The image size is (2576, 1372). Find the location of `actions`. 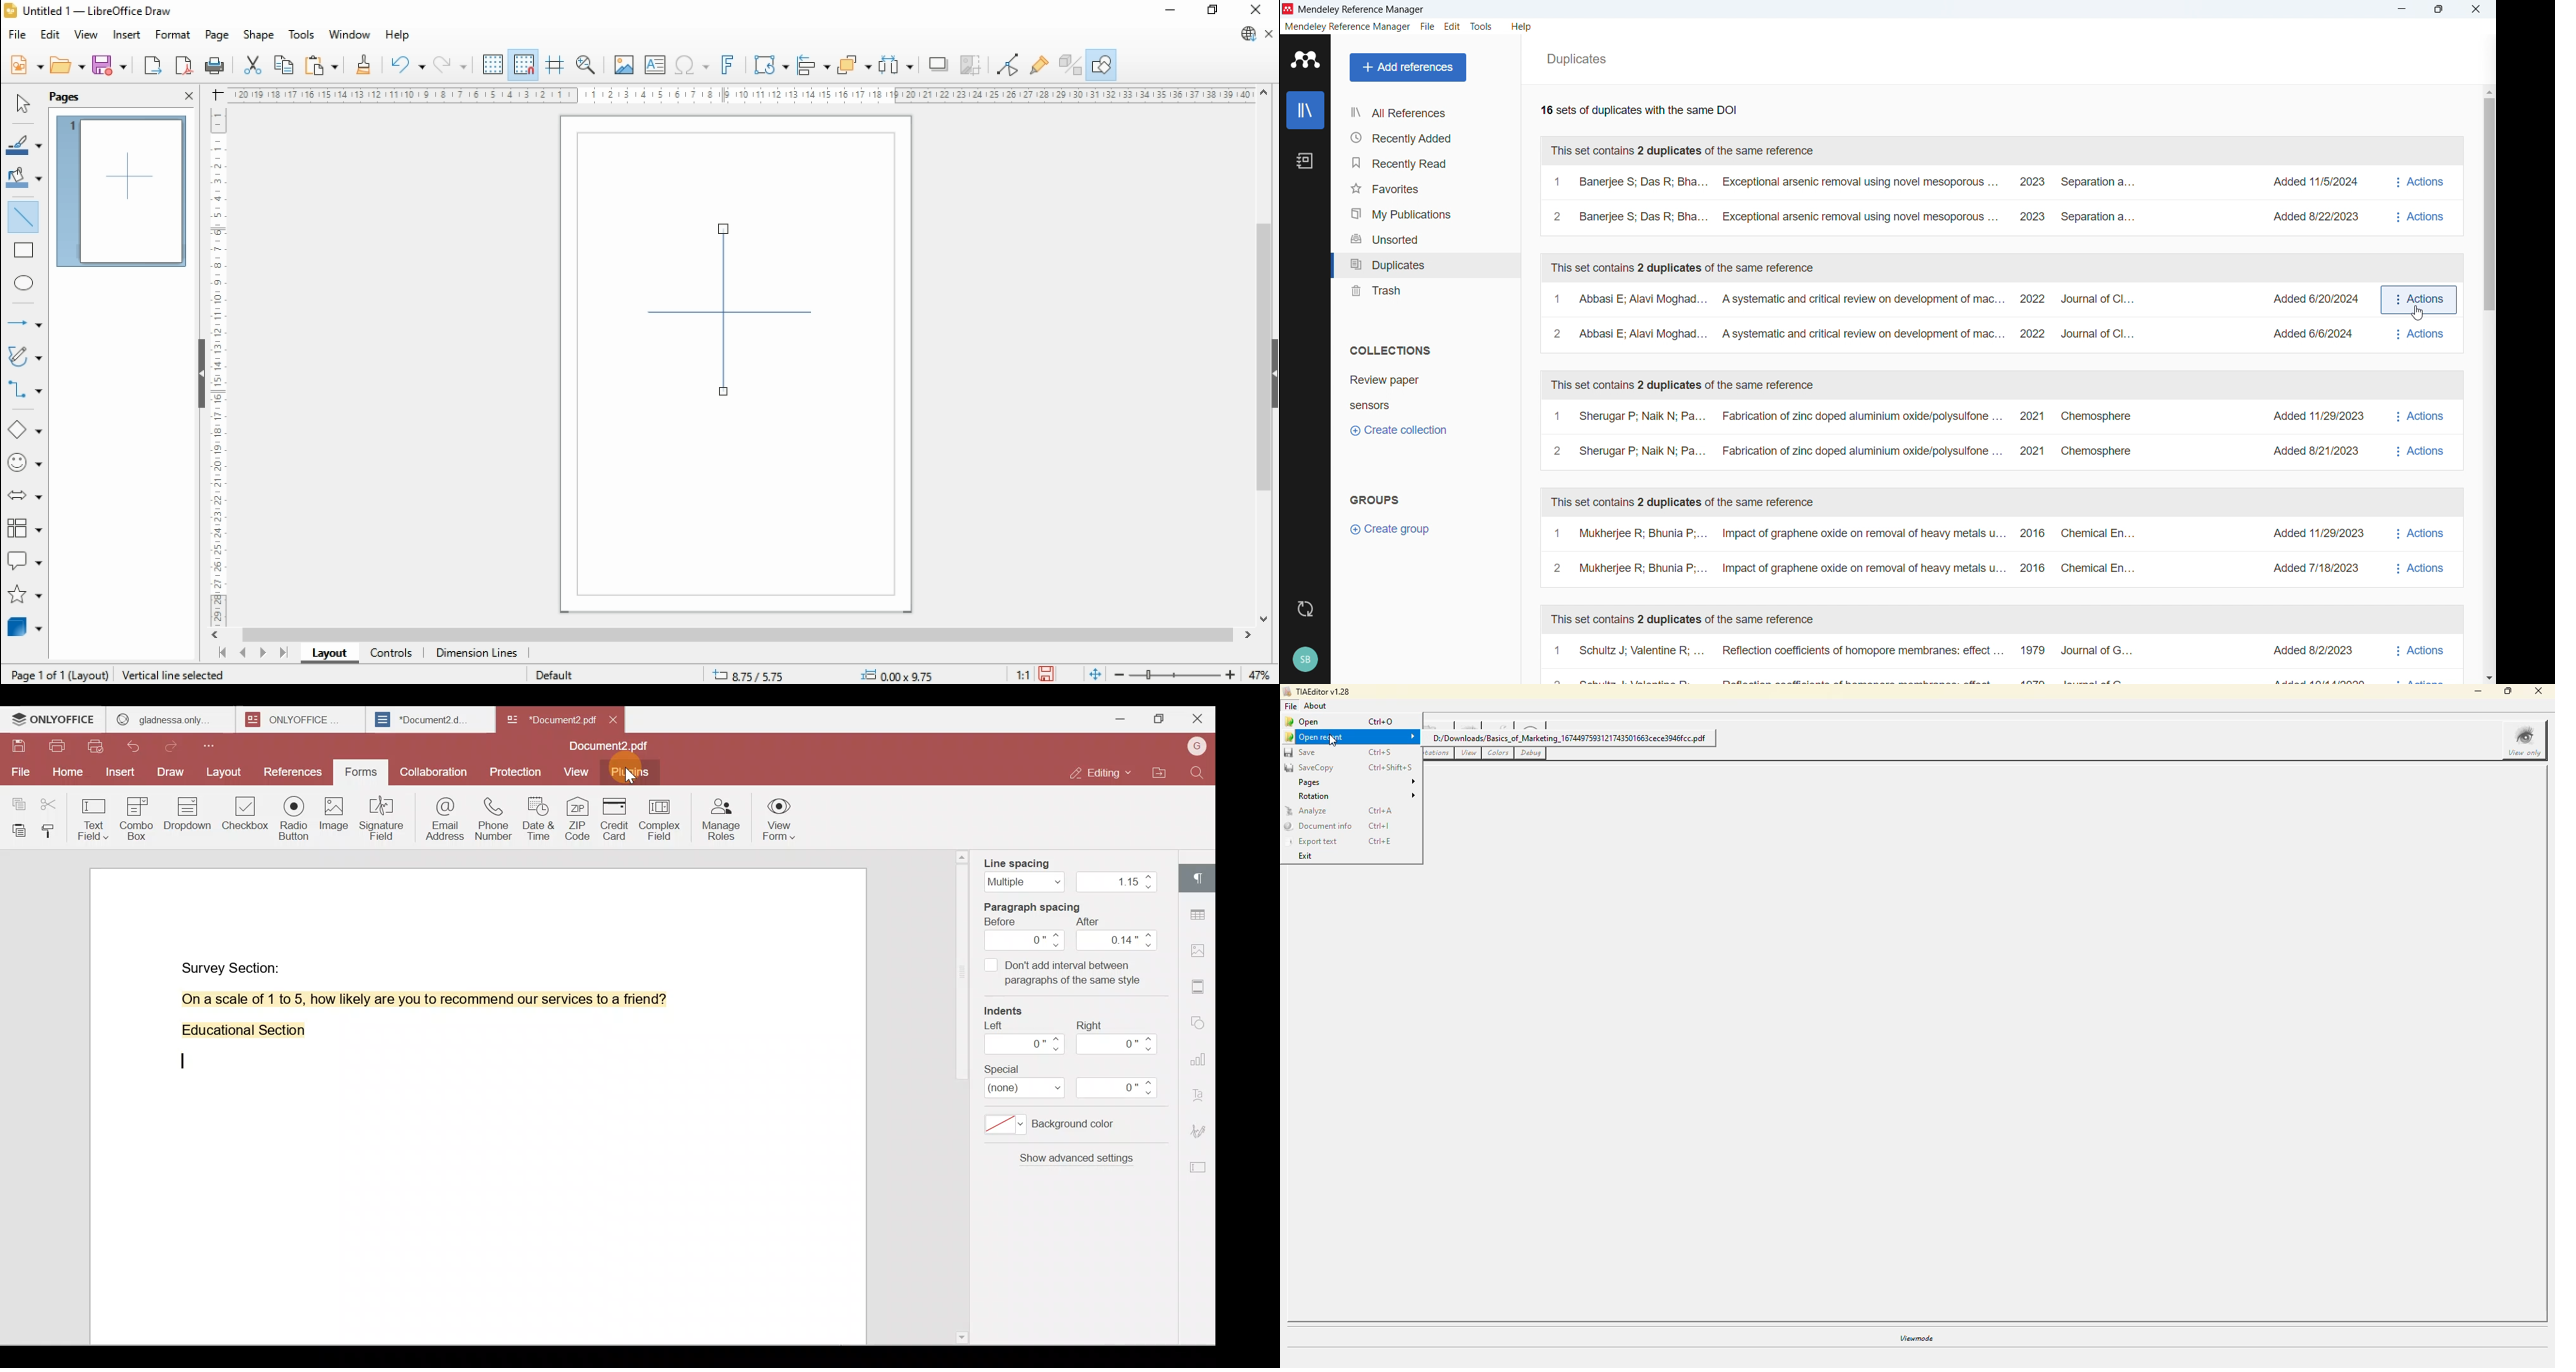

actions is located at coordinates (2419, 434).